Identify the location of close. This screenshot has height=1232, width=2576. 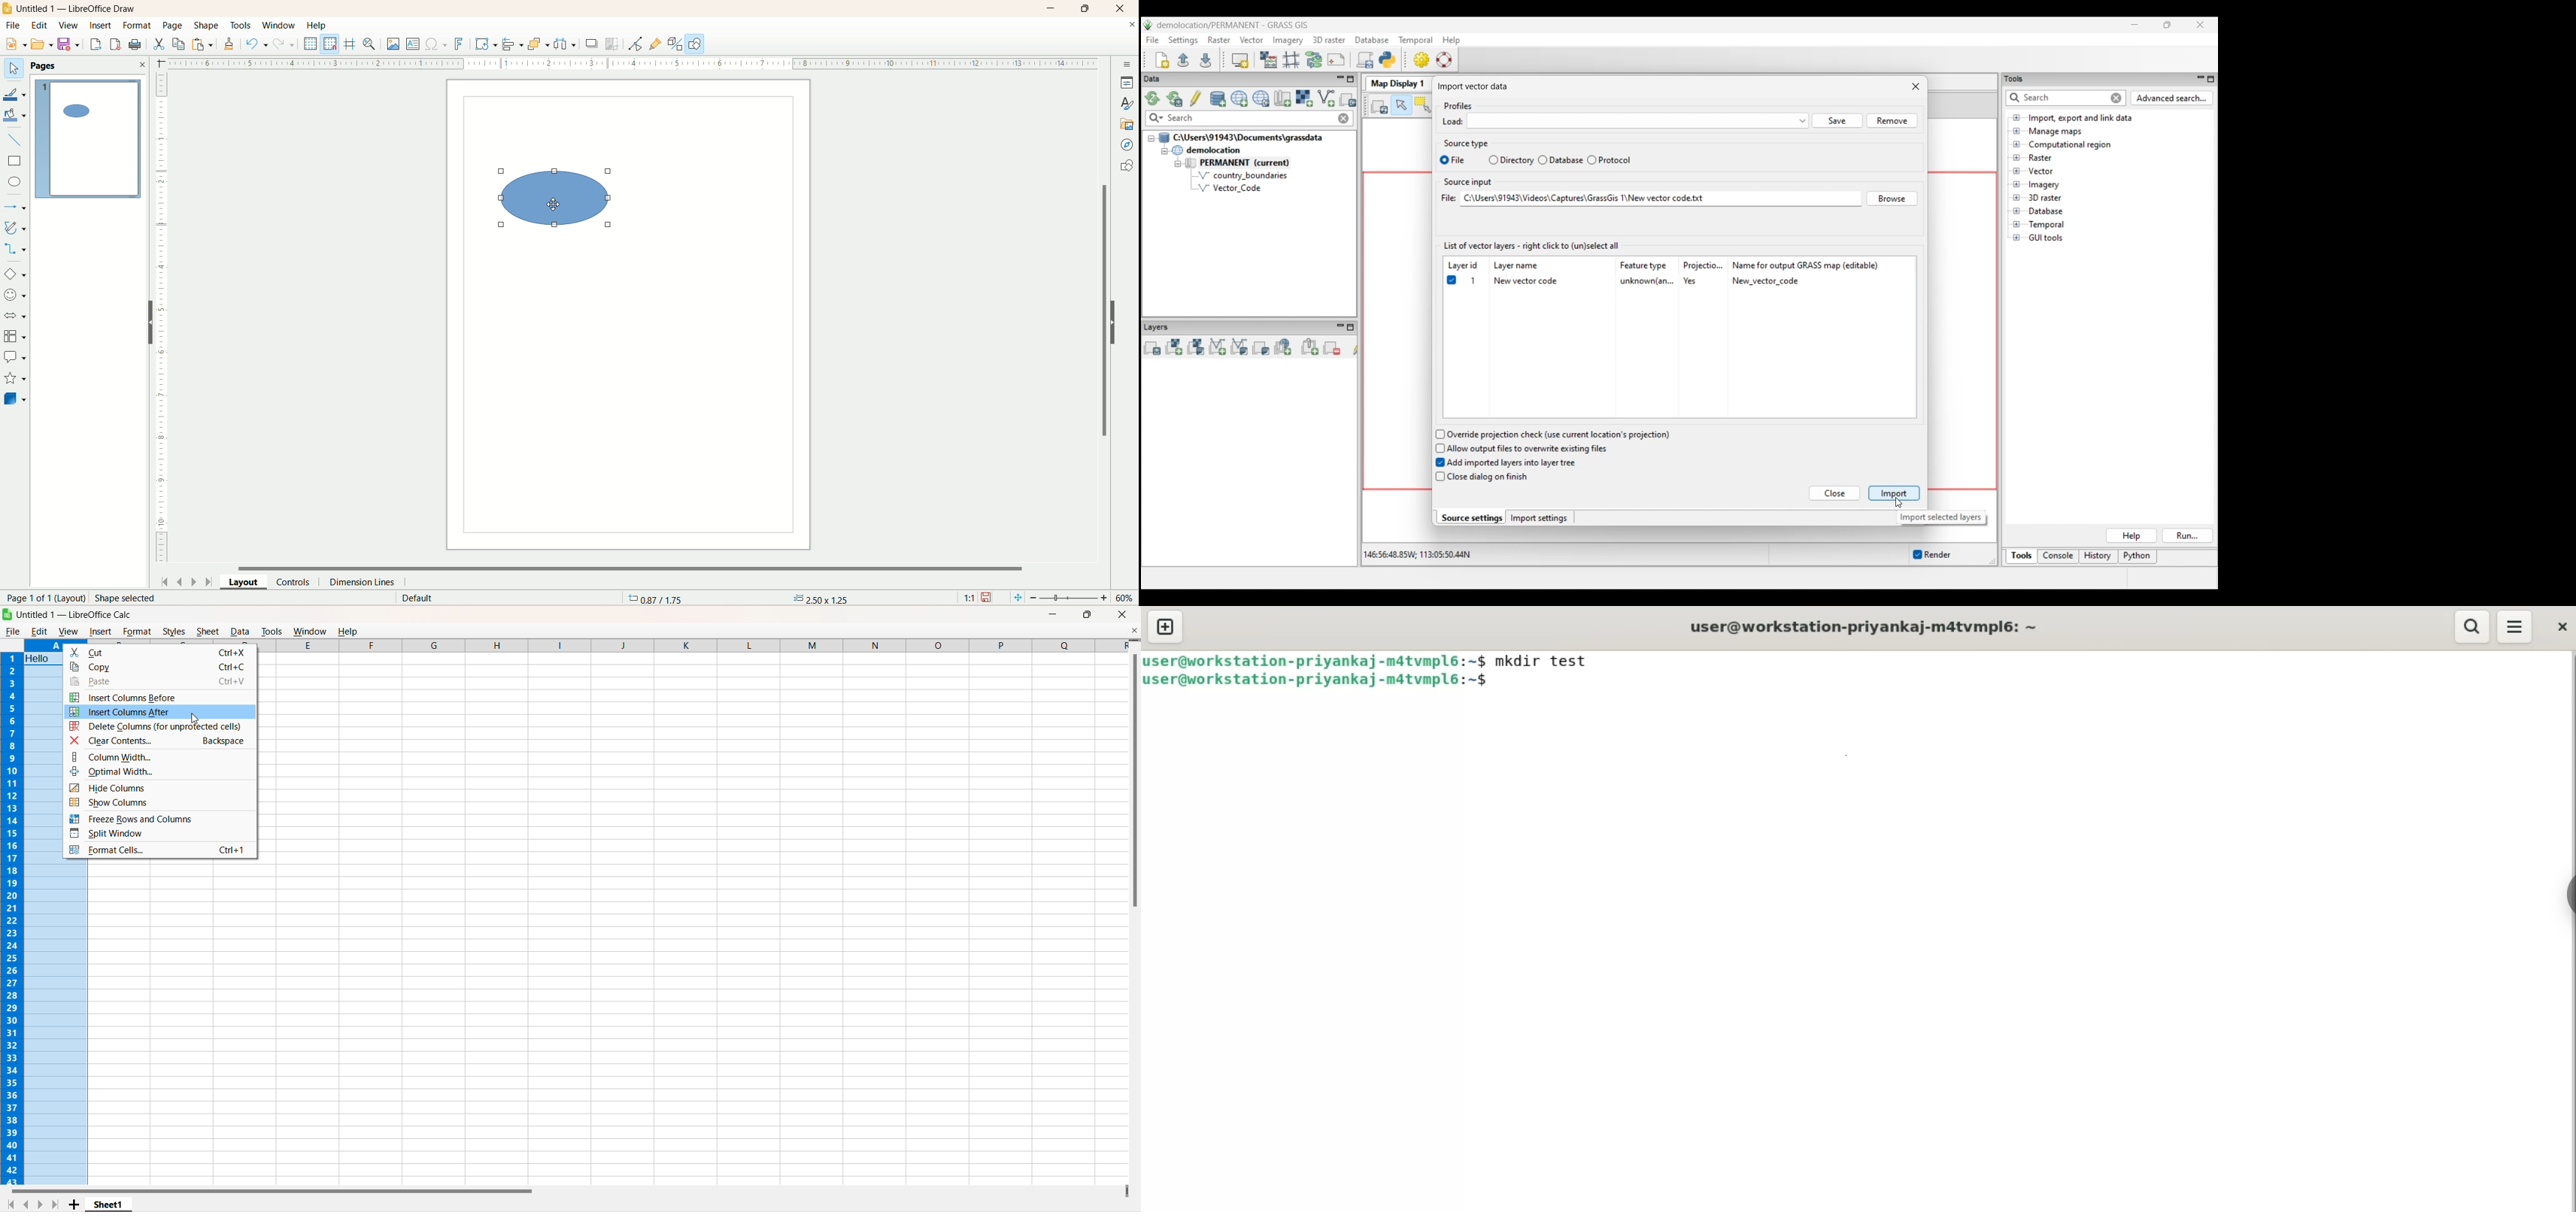
(142, 66).